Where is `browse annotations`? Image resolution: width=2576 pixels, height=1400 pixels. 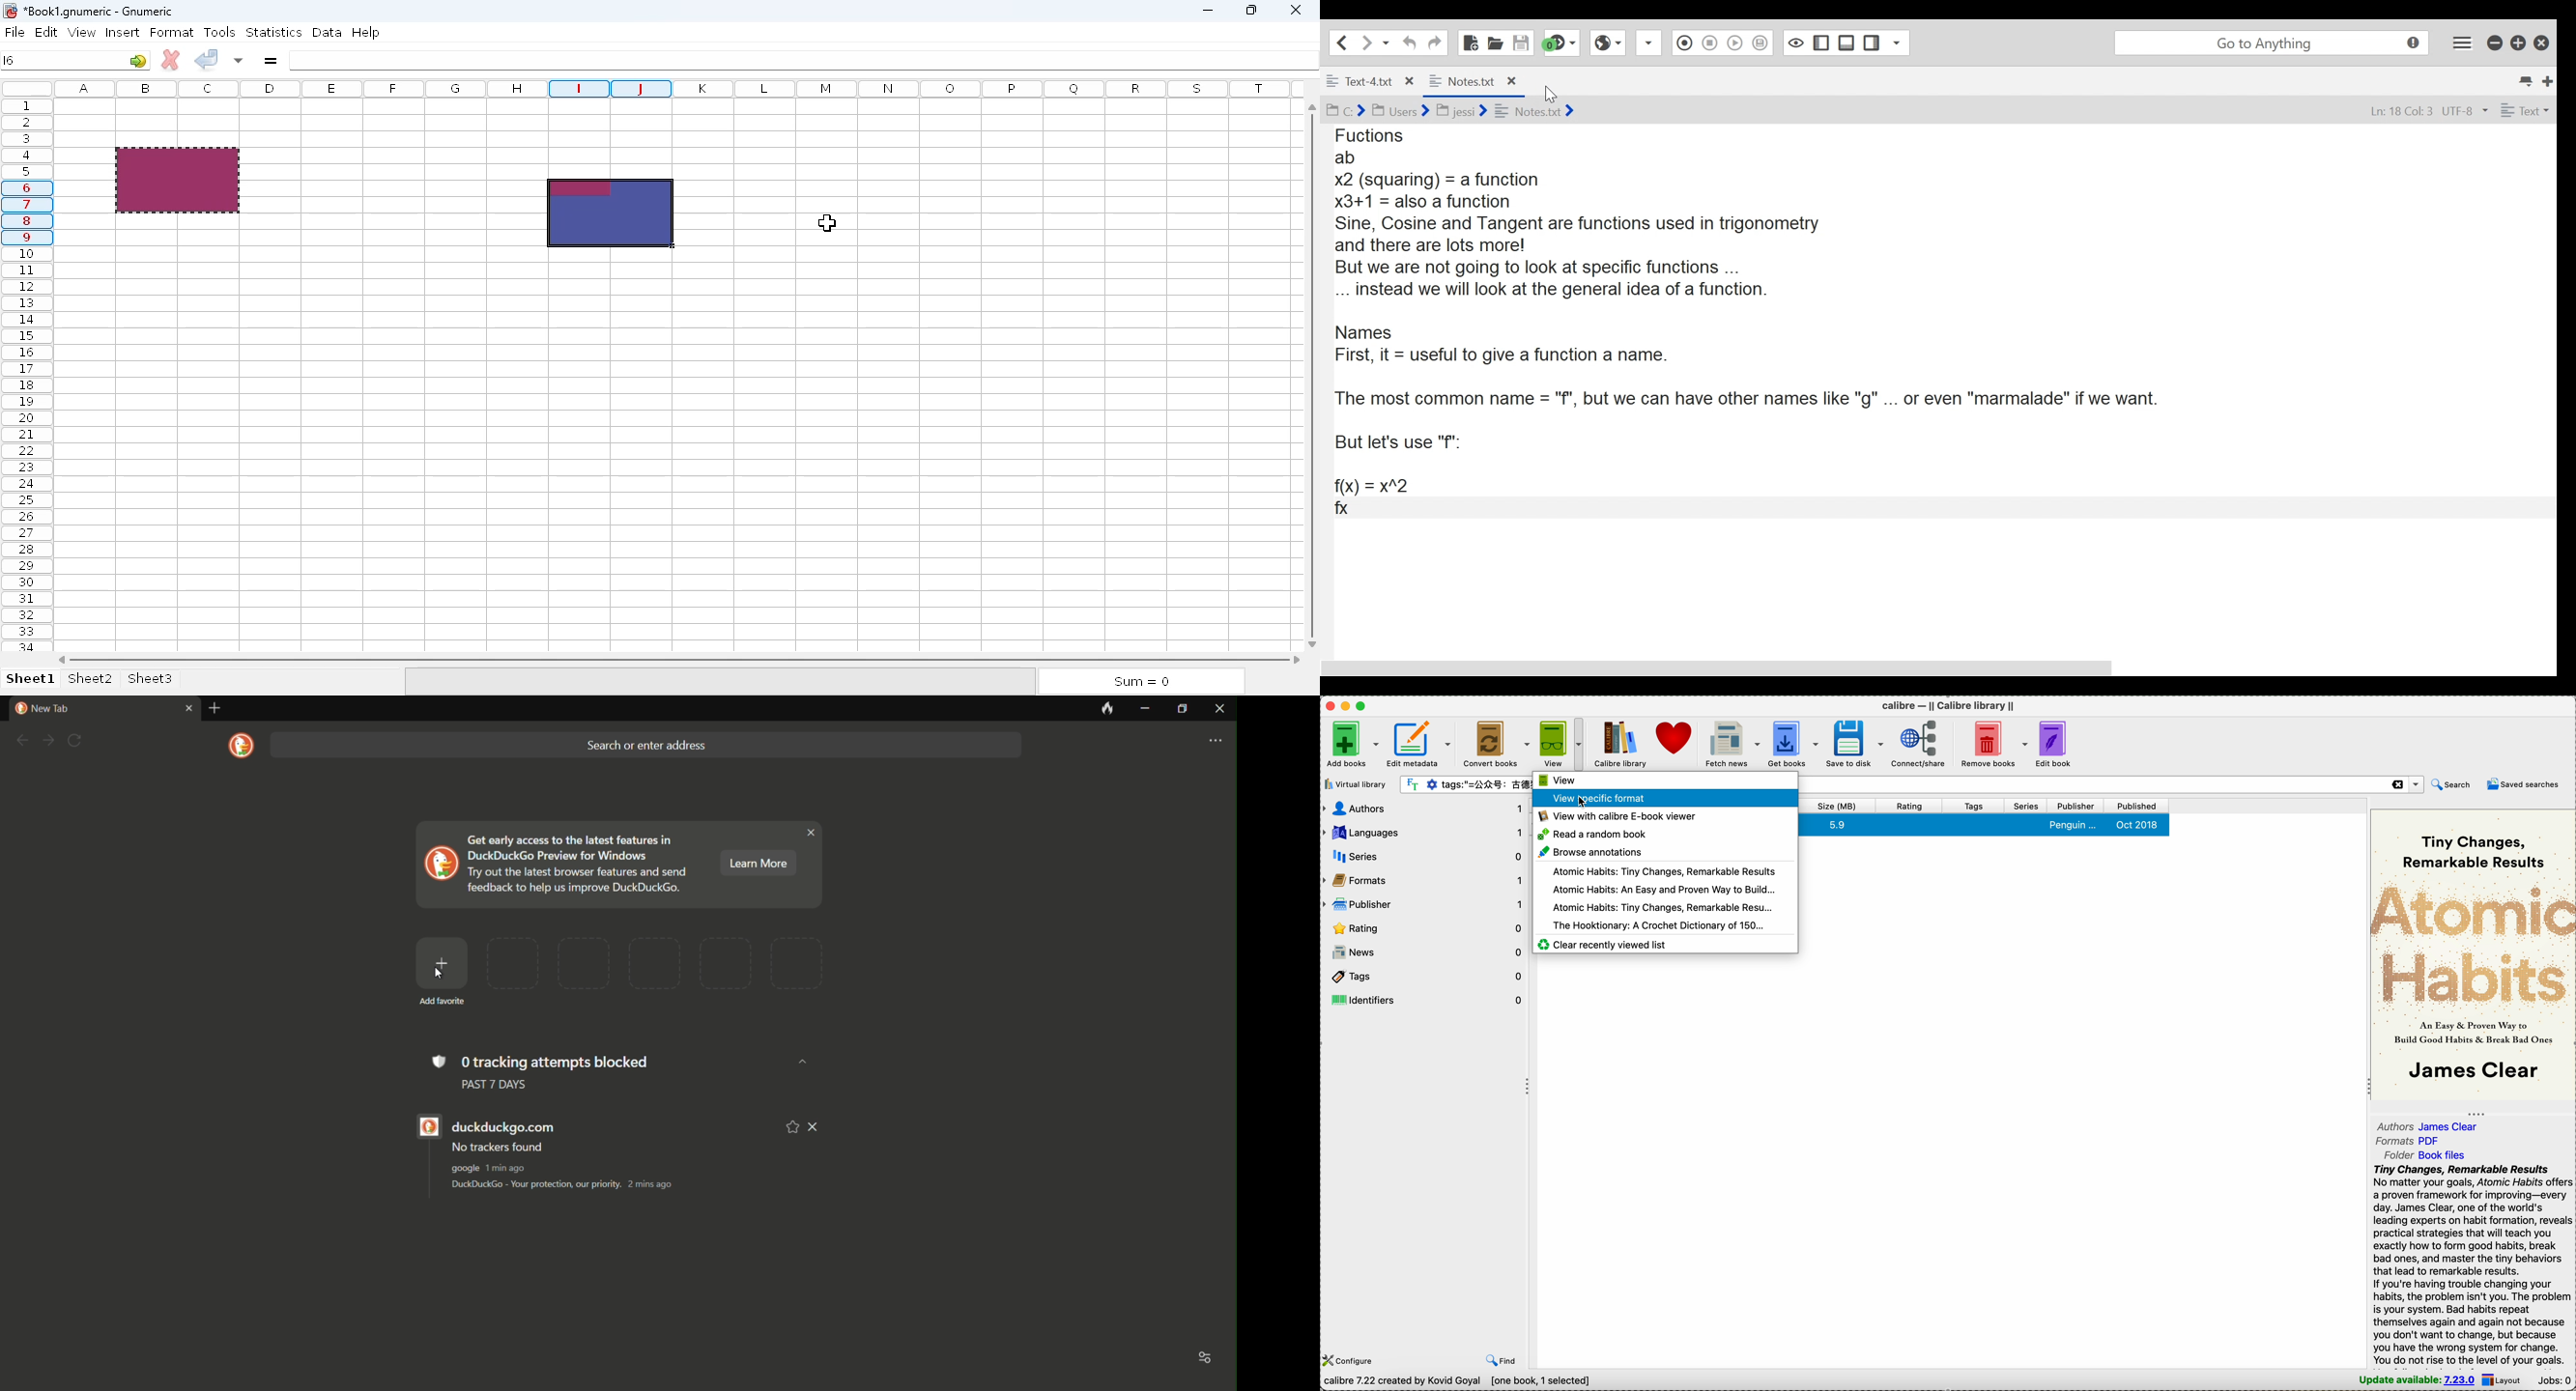 browse annotations is located at coordinates (1590, 852).